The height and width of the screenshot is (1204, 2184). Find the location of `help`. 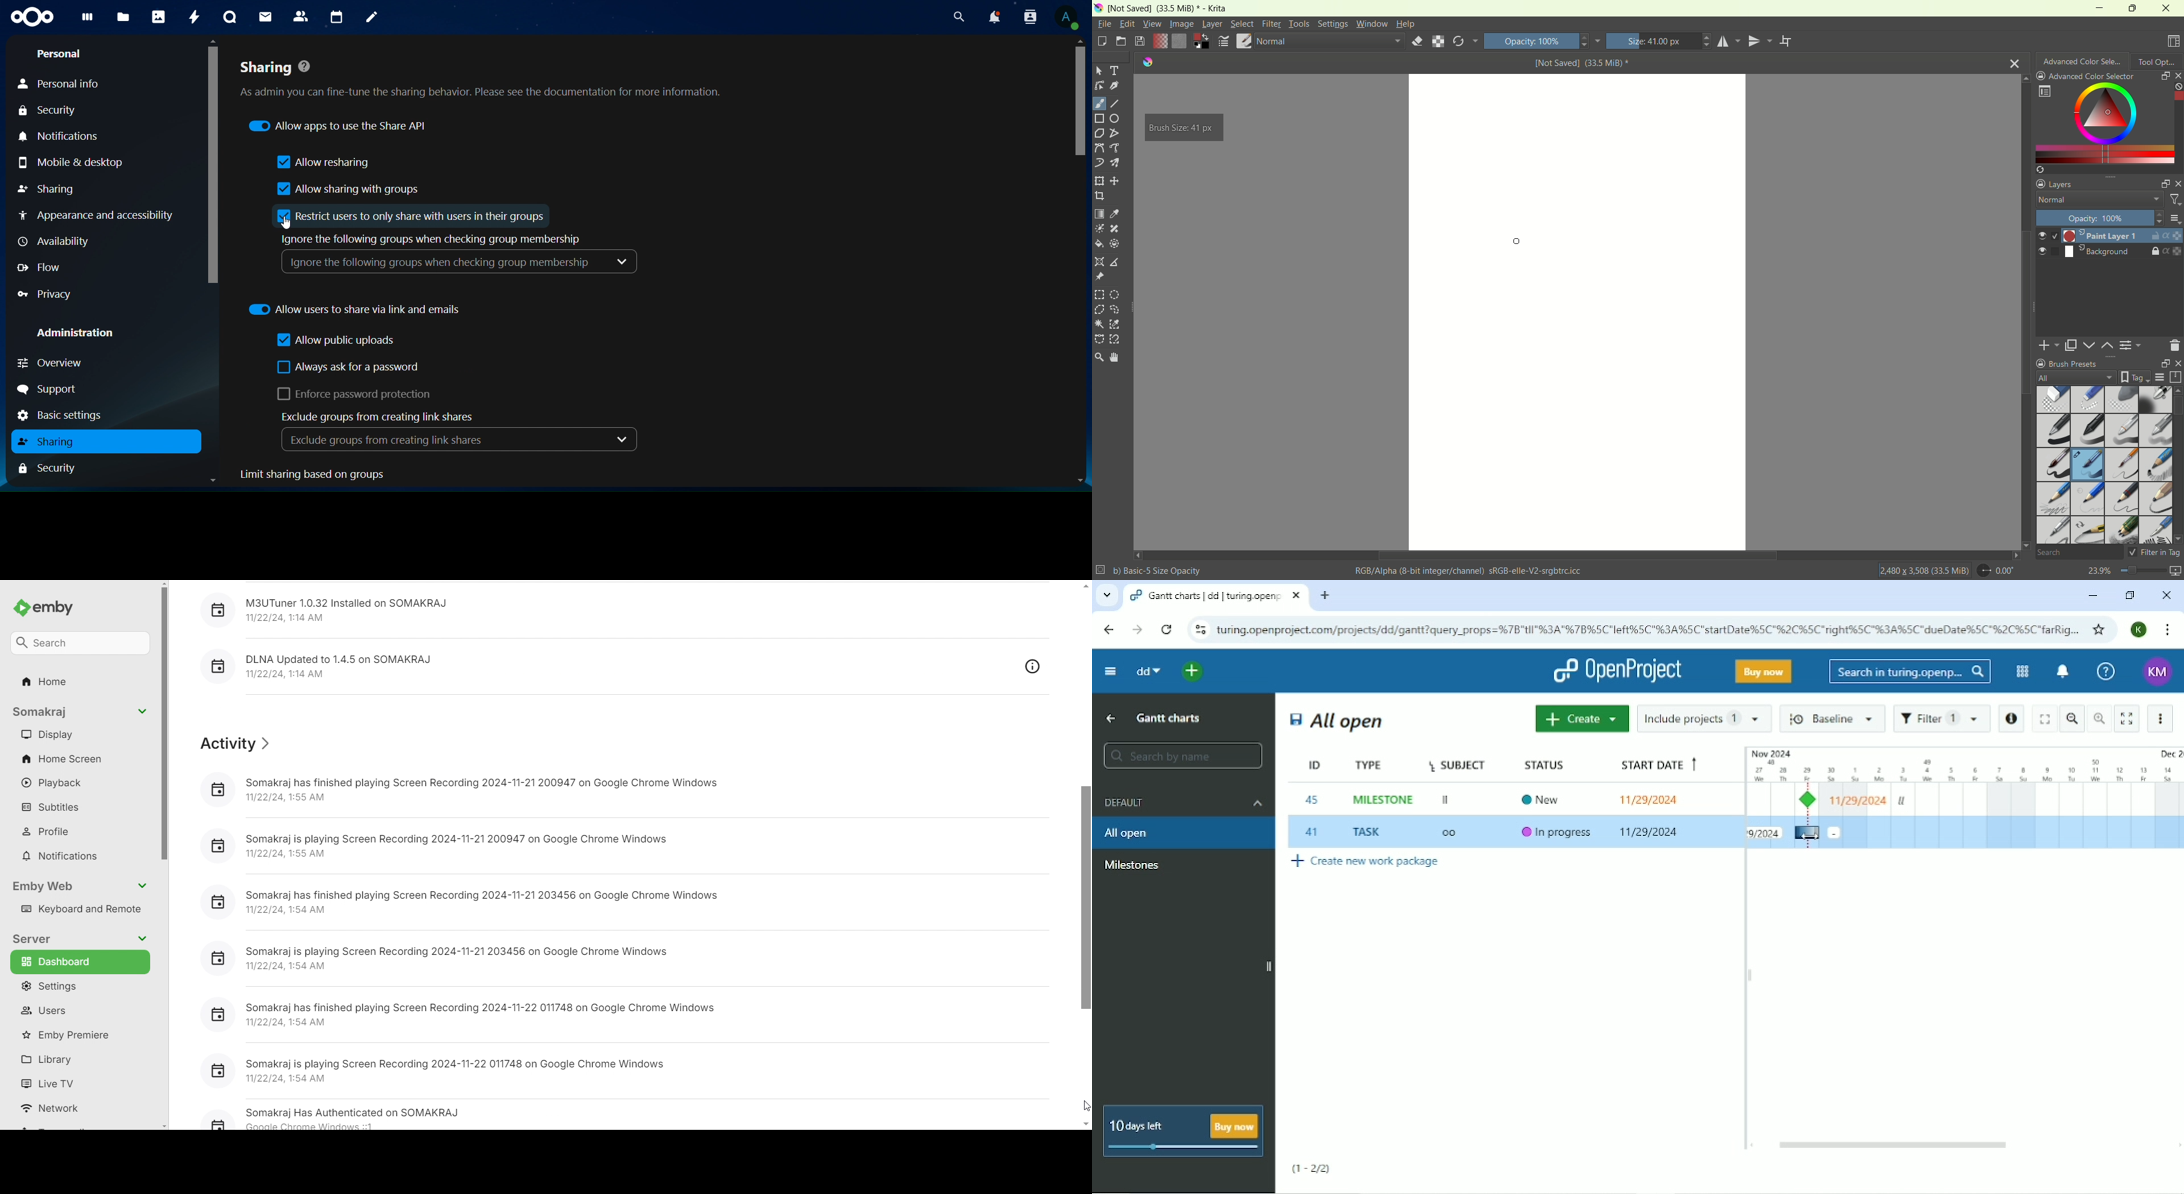

help is located at coordinates (1406, 25).